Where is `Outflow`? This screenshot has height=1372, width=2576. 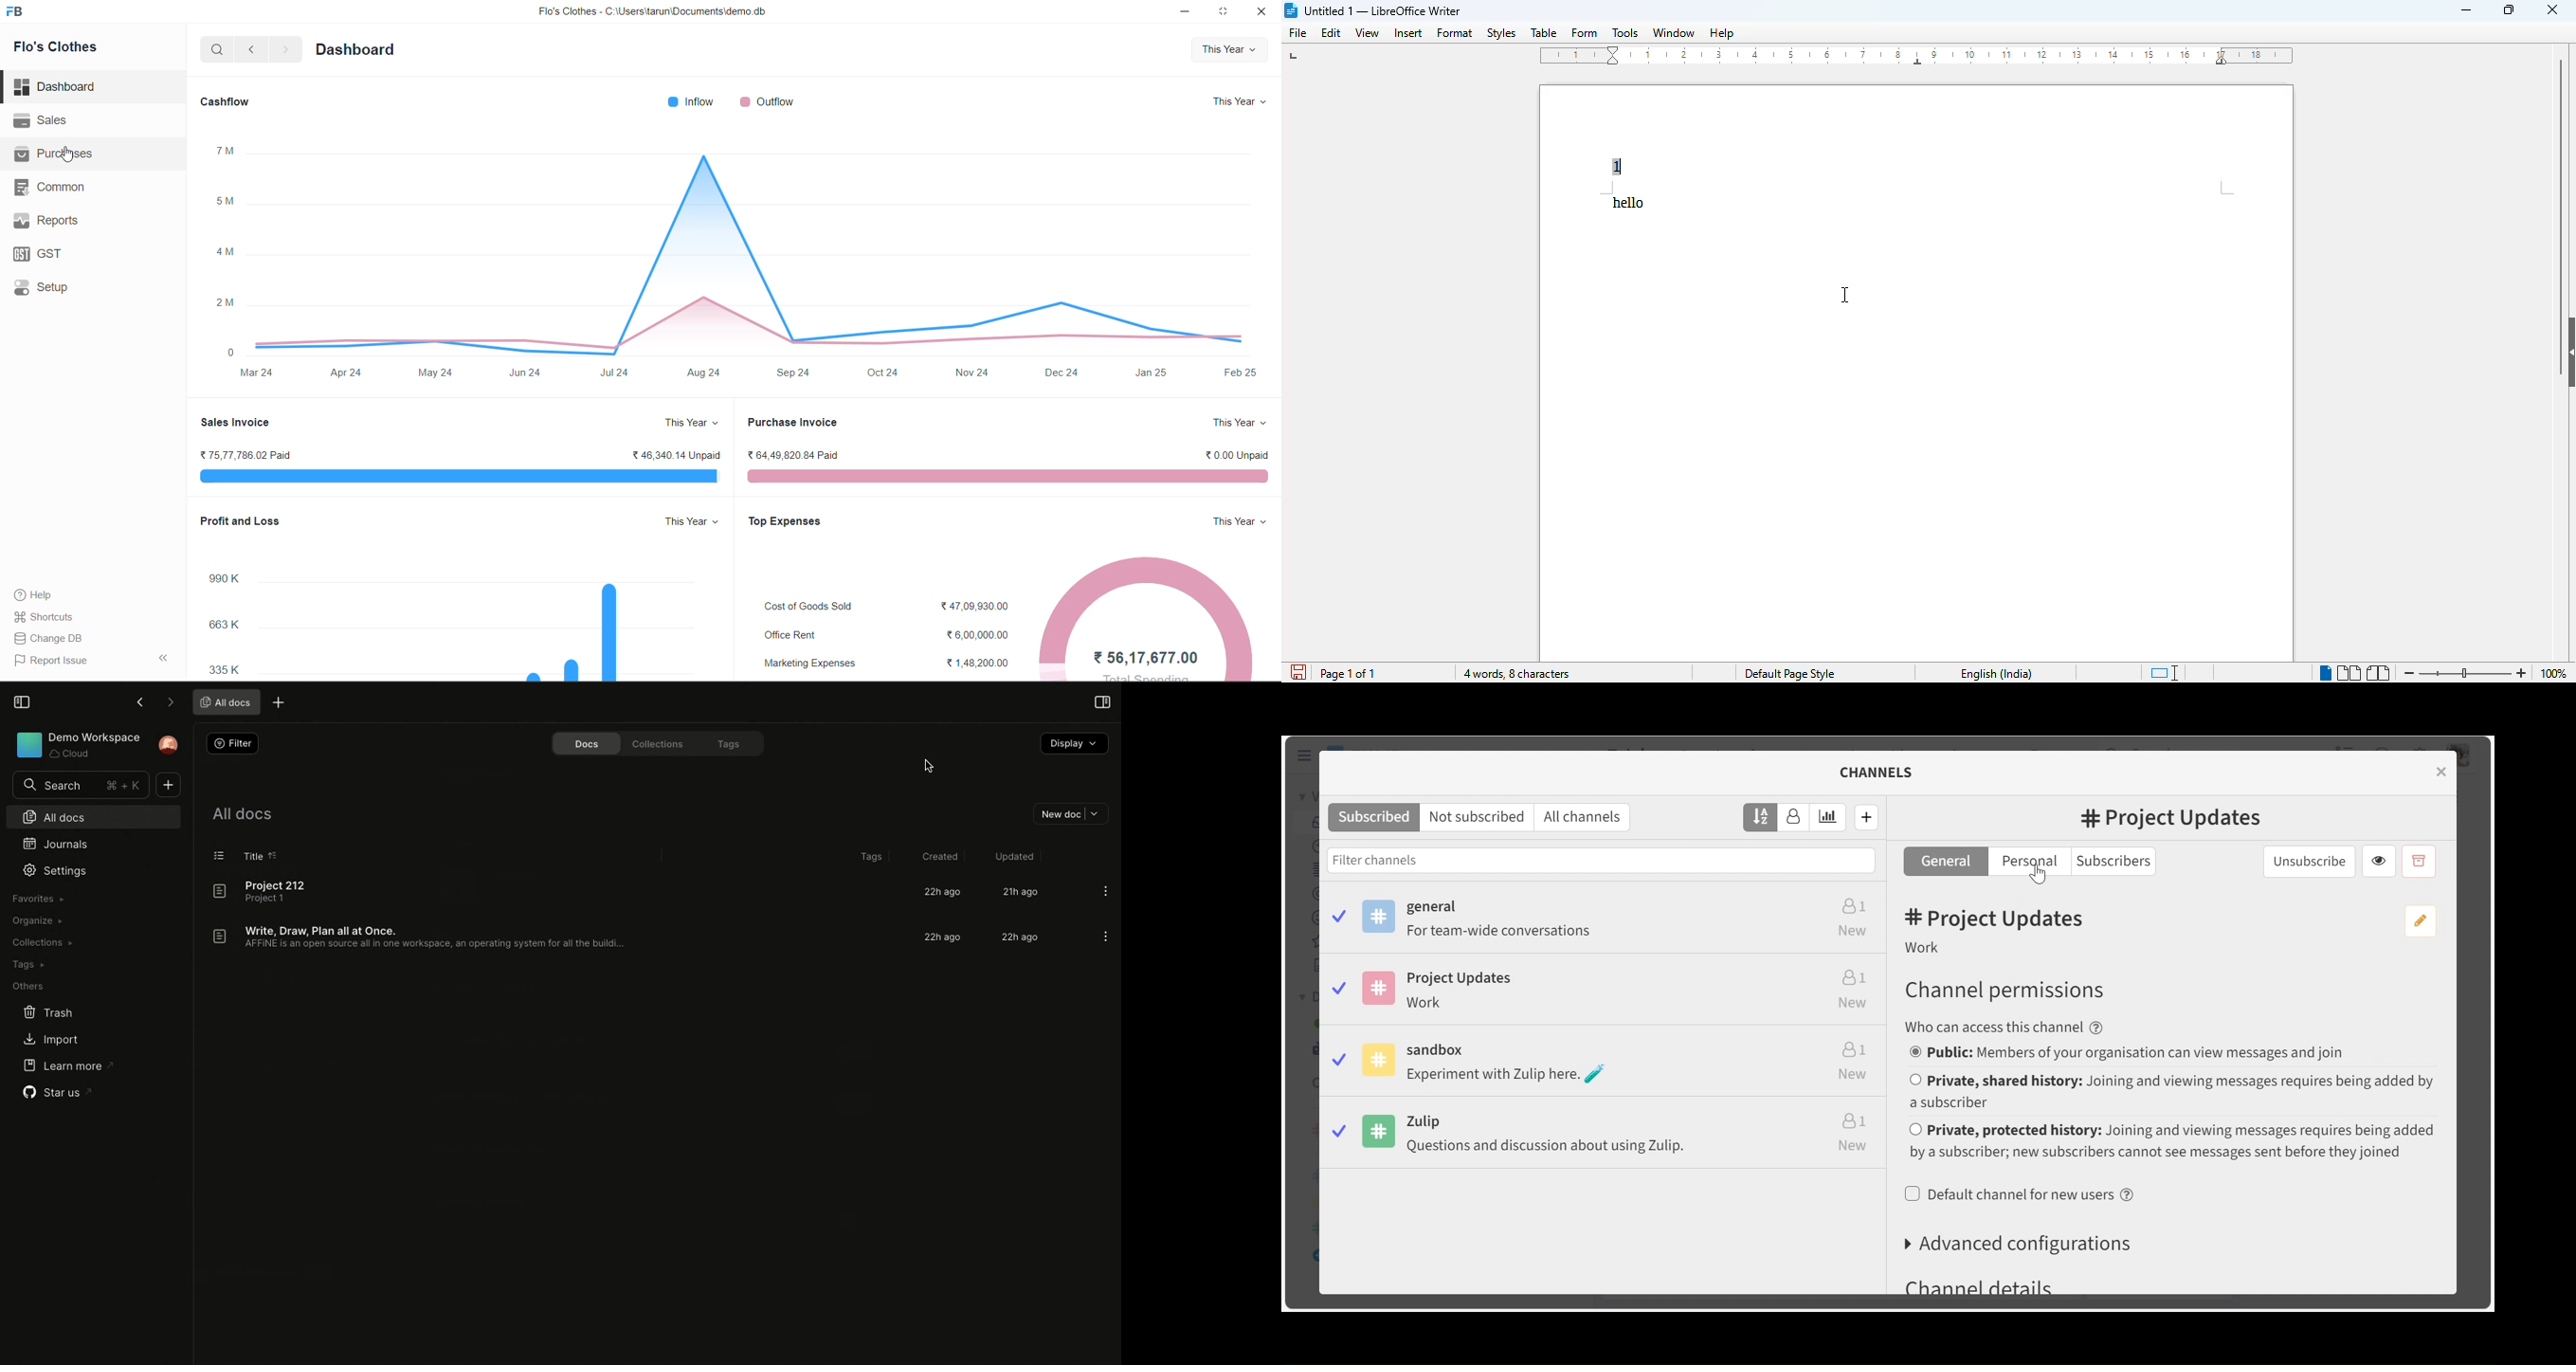
Outflow is located at coordinates (769, 101).